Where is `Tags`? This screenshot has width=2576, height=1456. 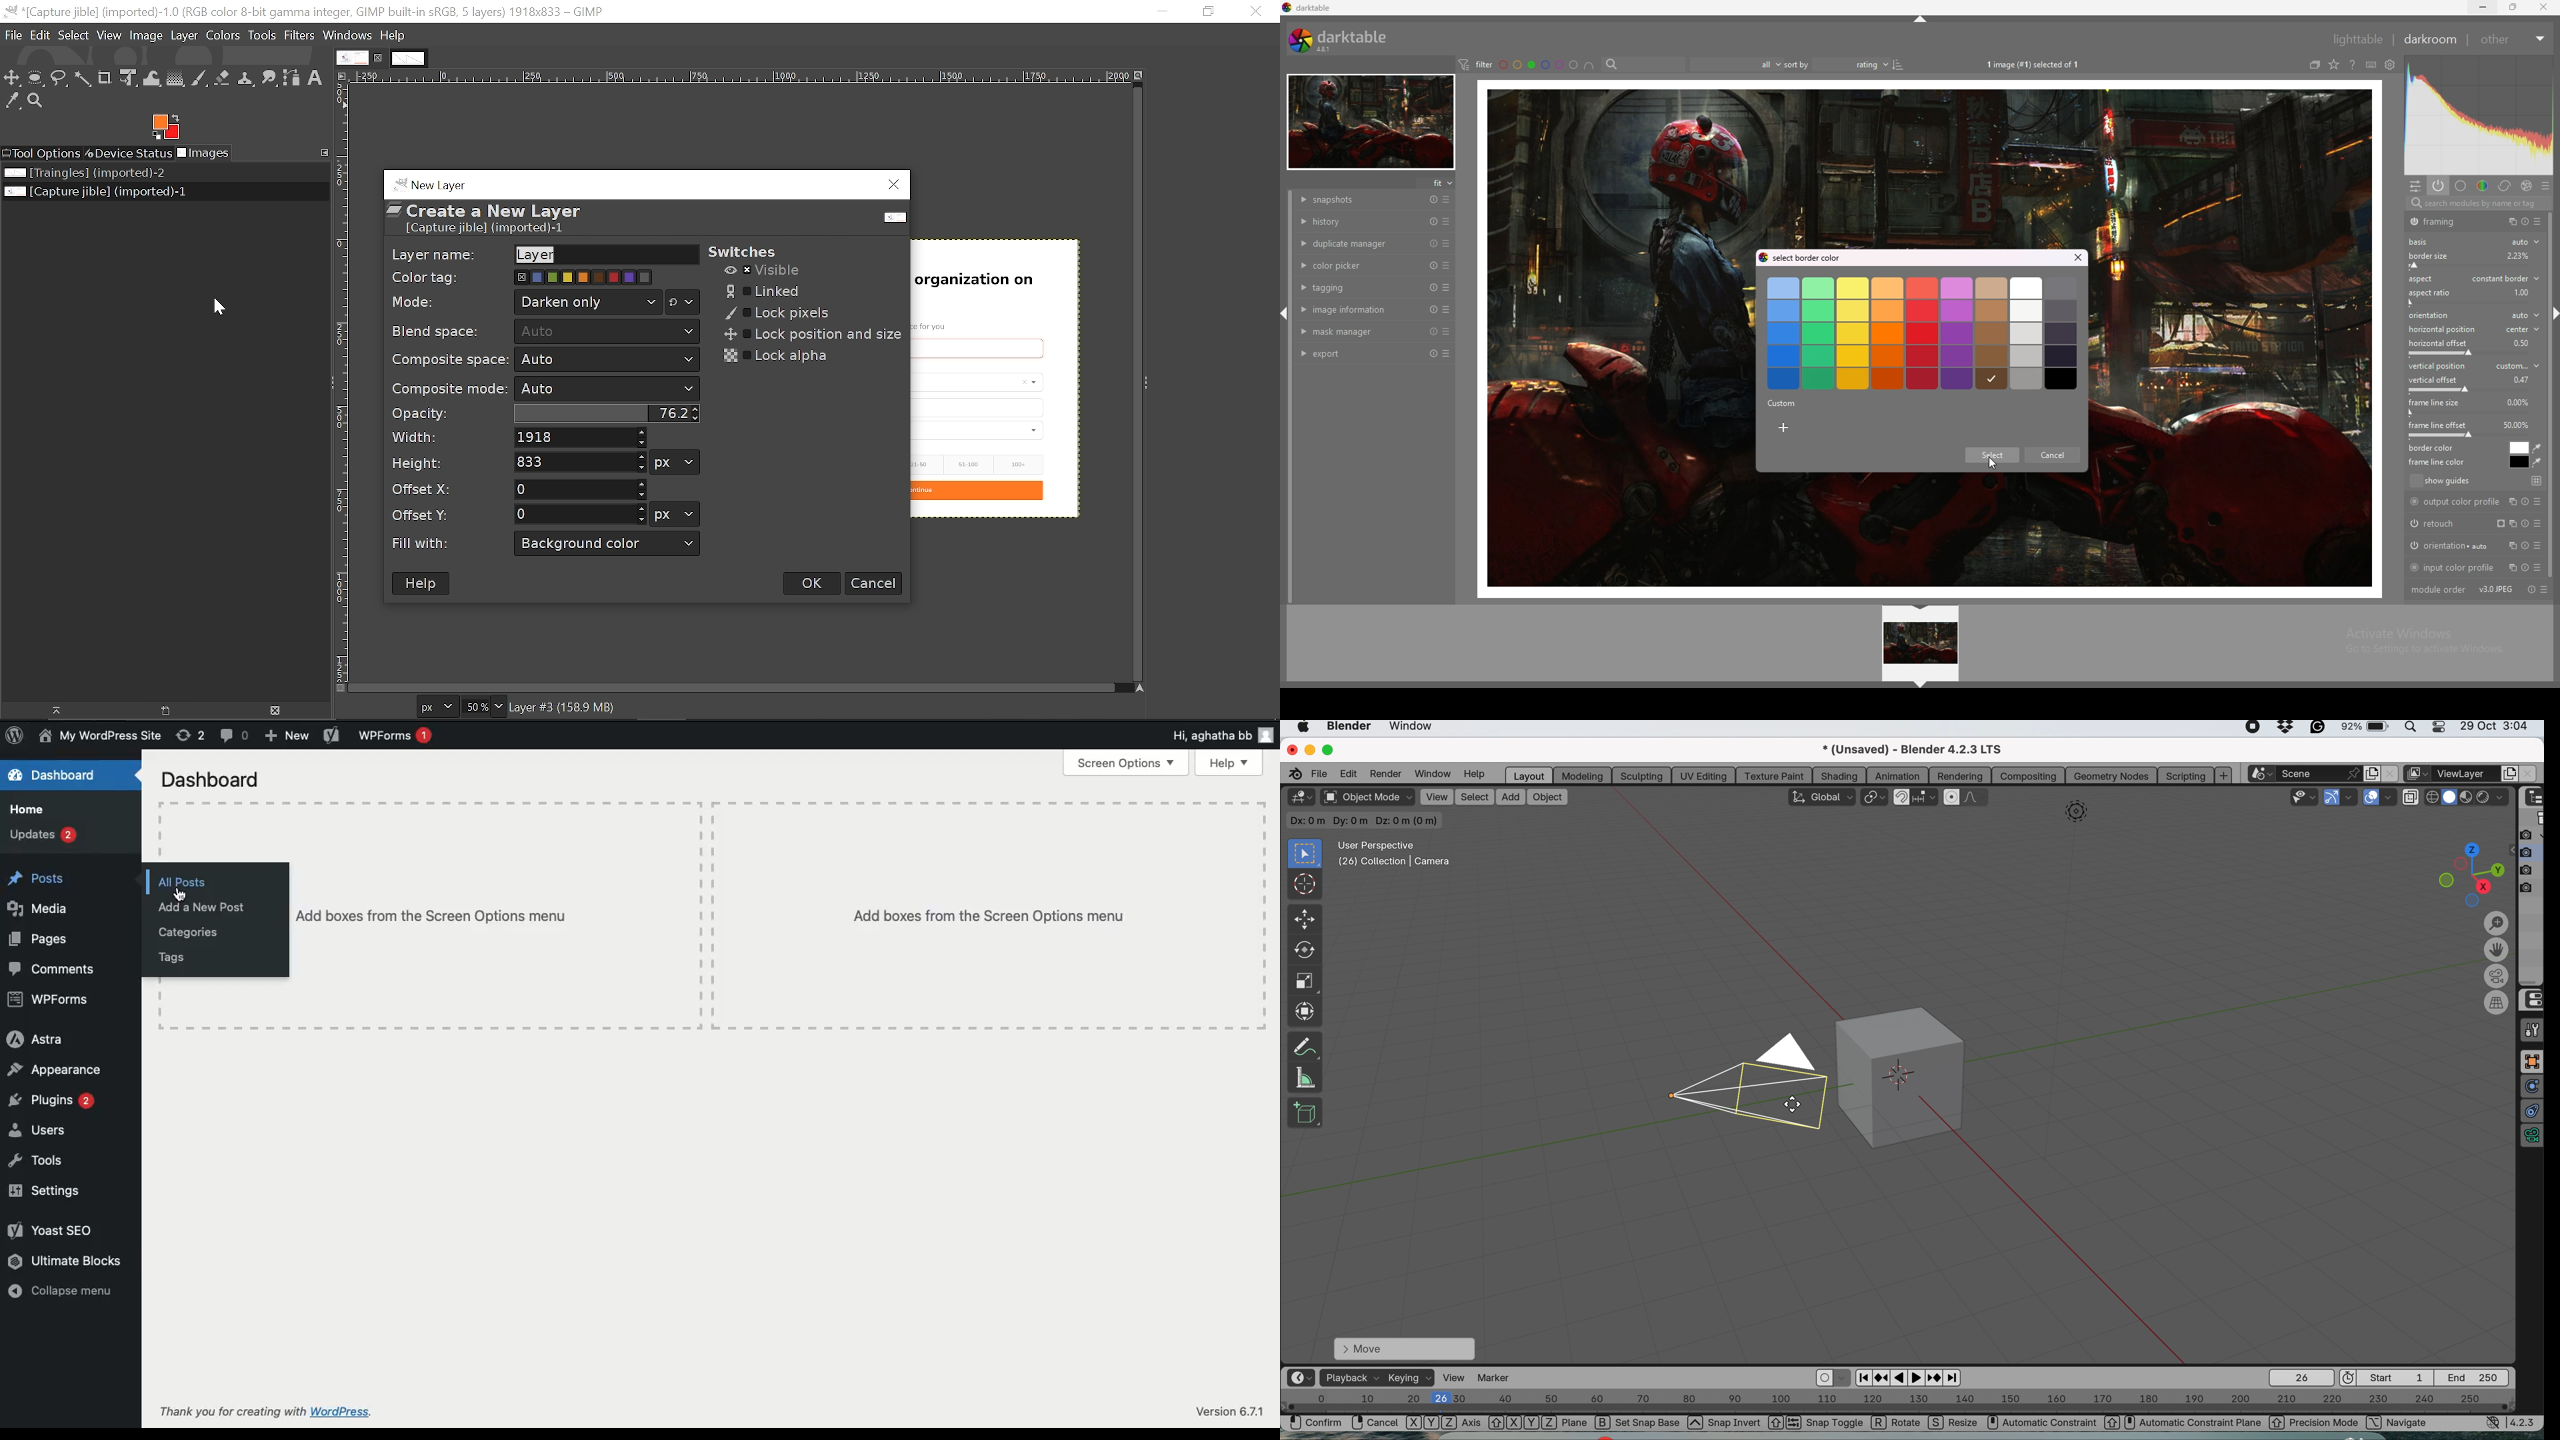 Tags is located at coordinates (175, 958).